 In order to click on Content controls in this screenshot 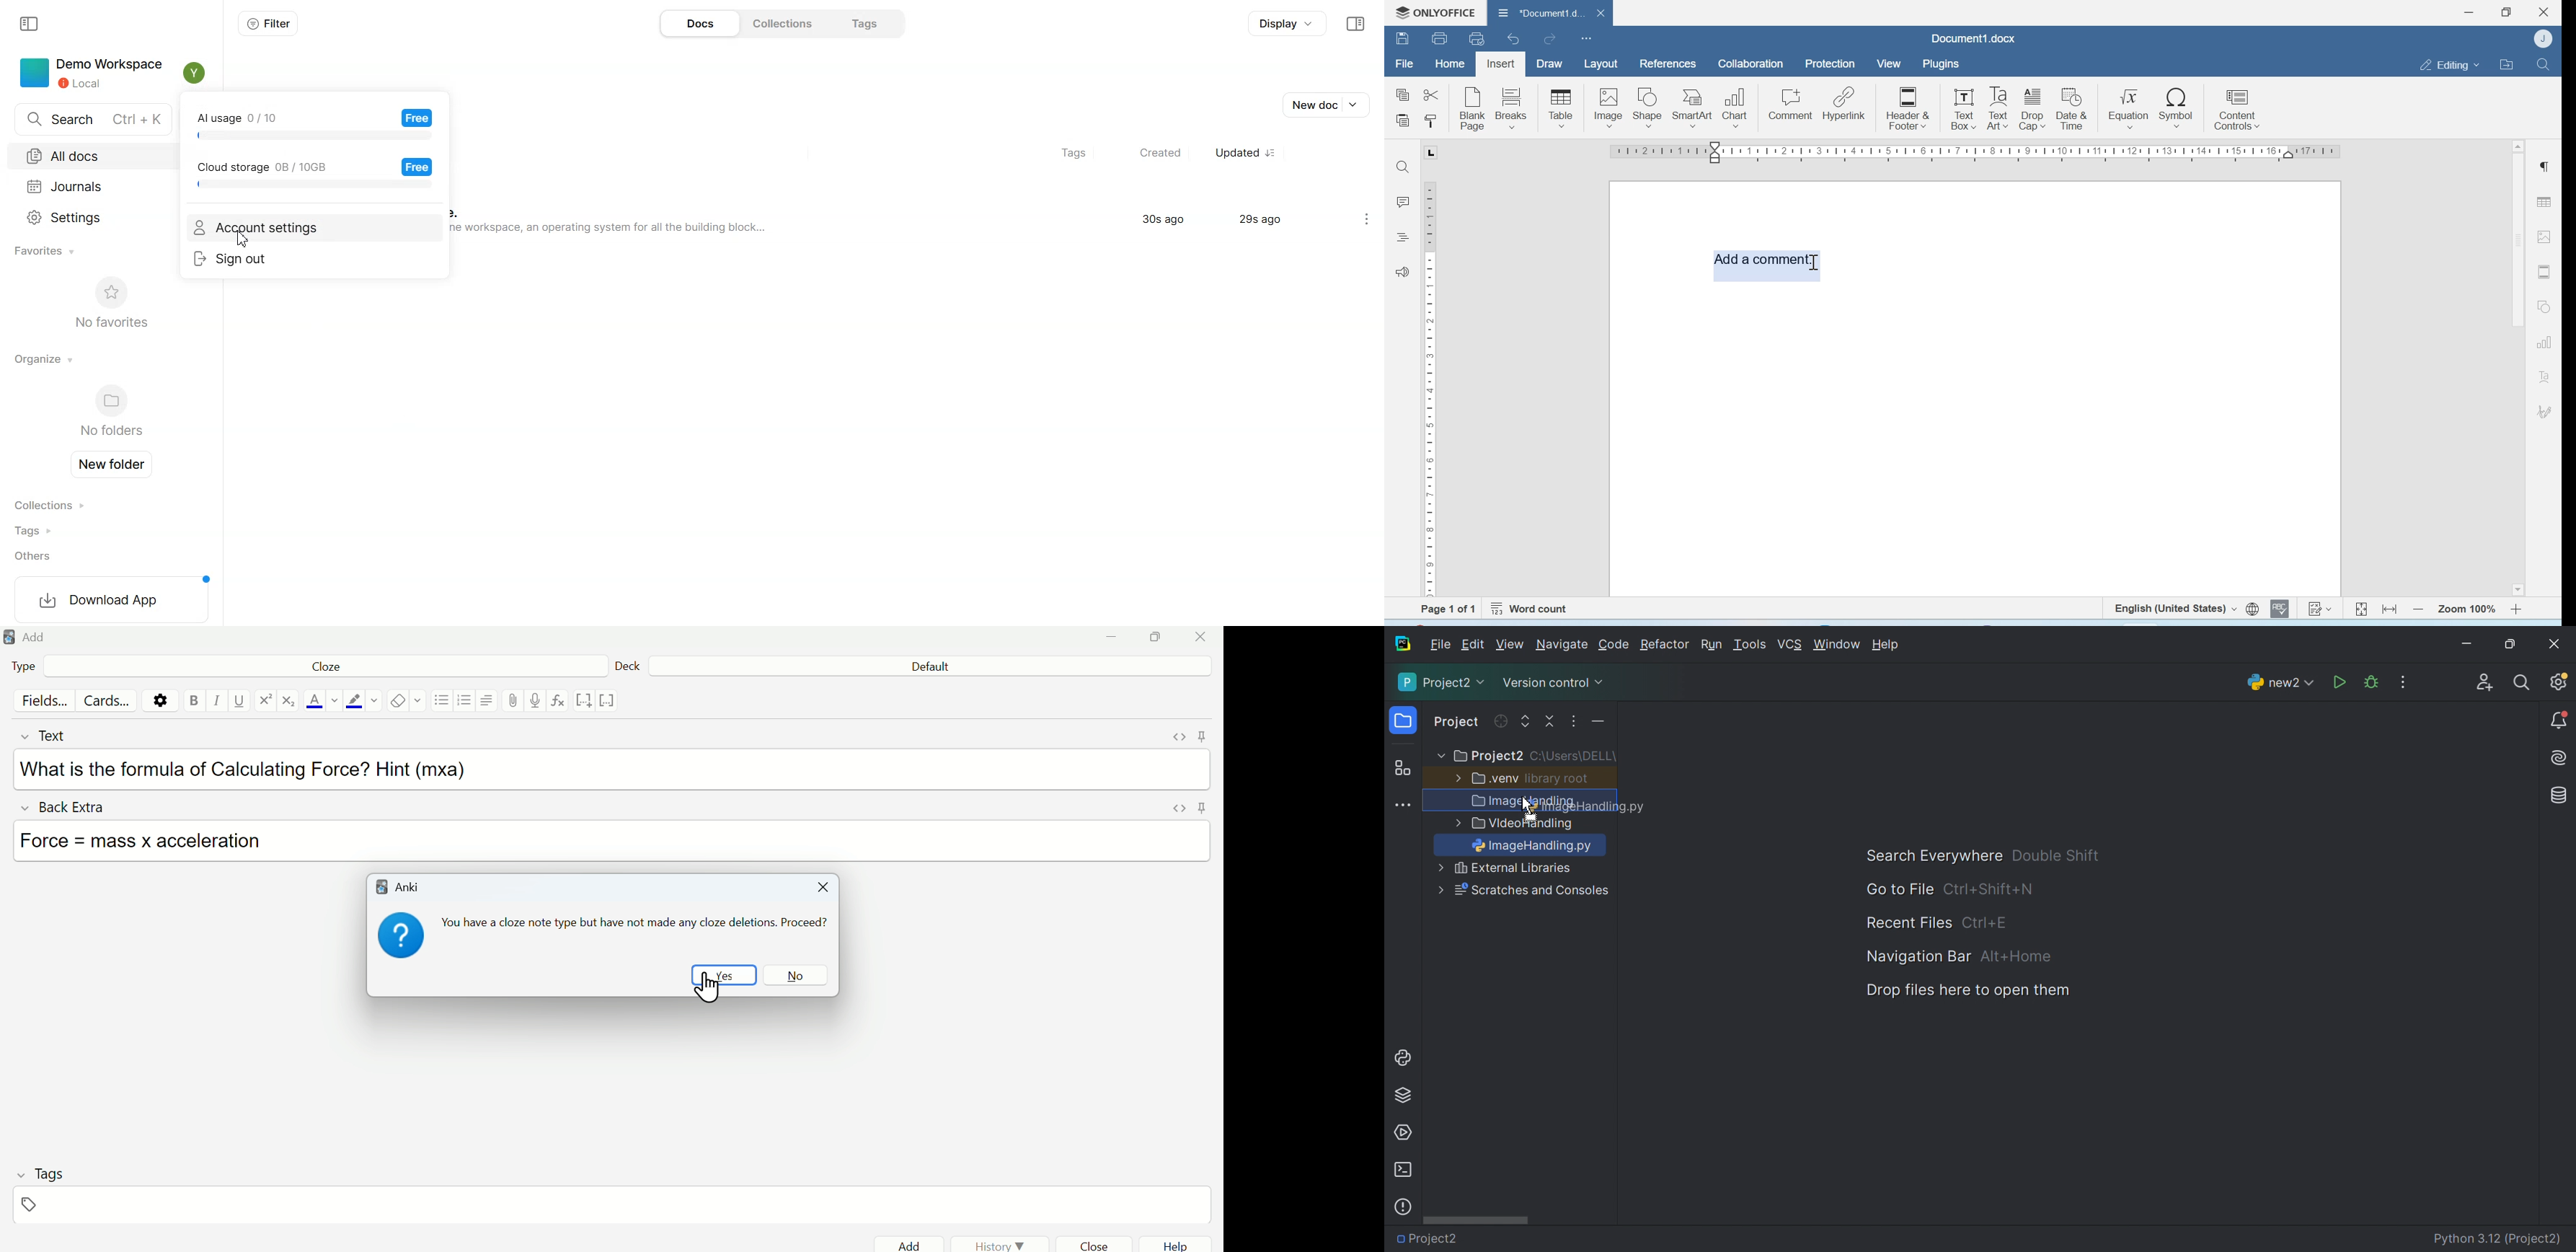, I will do `click(2236, 107)`.